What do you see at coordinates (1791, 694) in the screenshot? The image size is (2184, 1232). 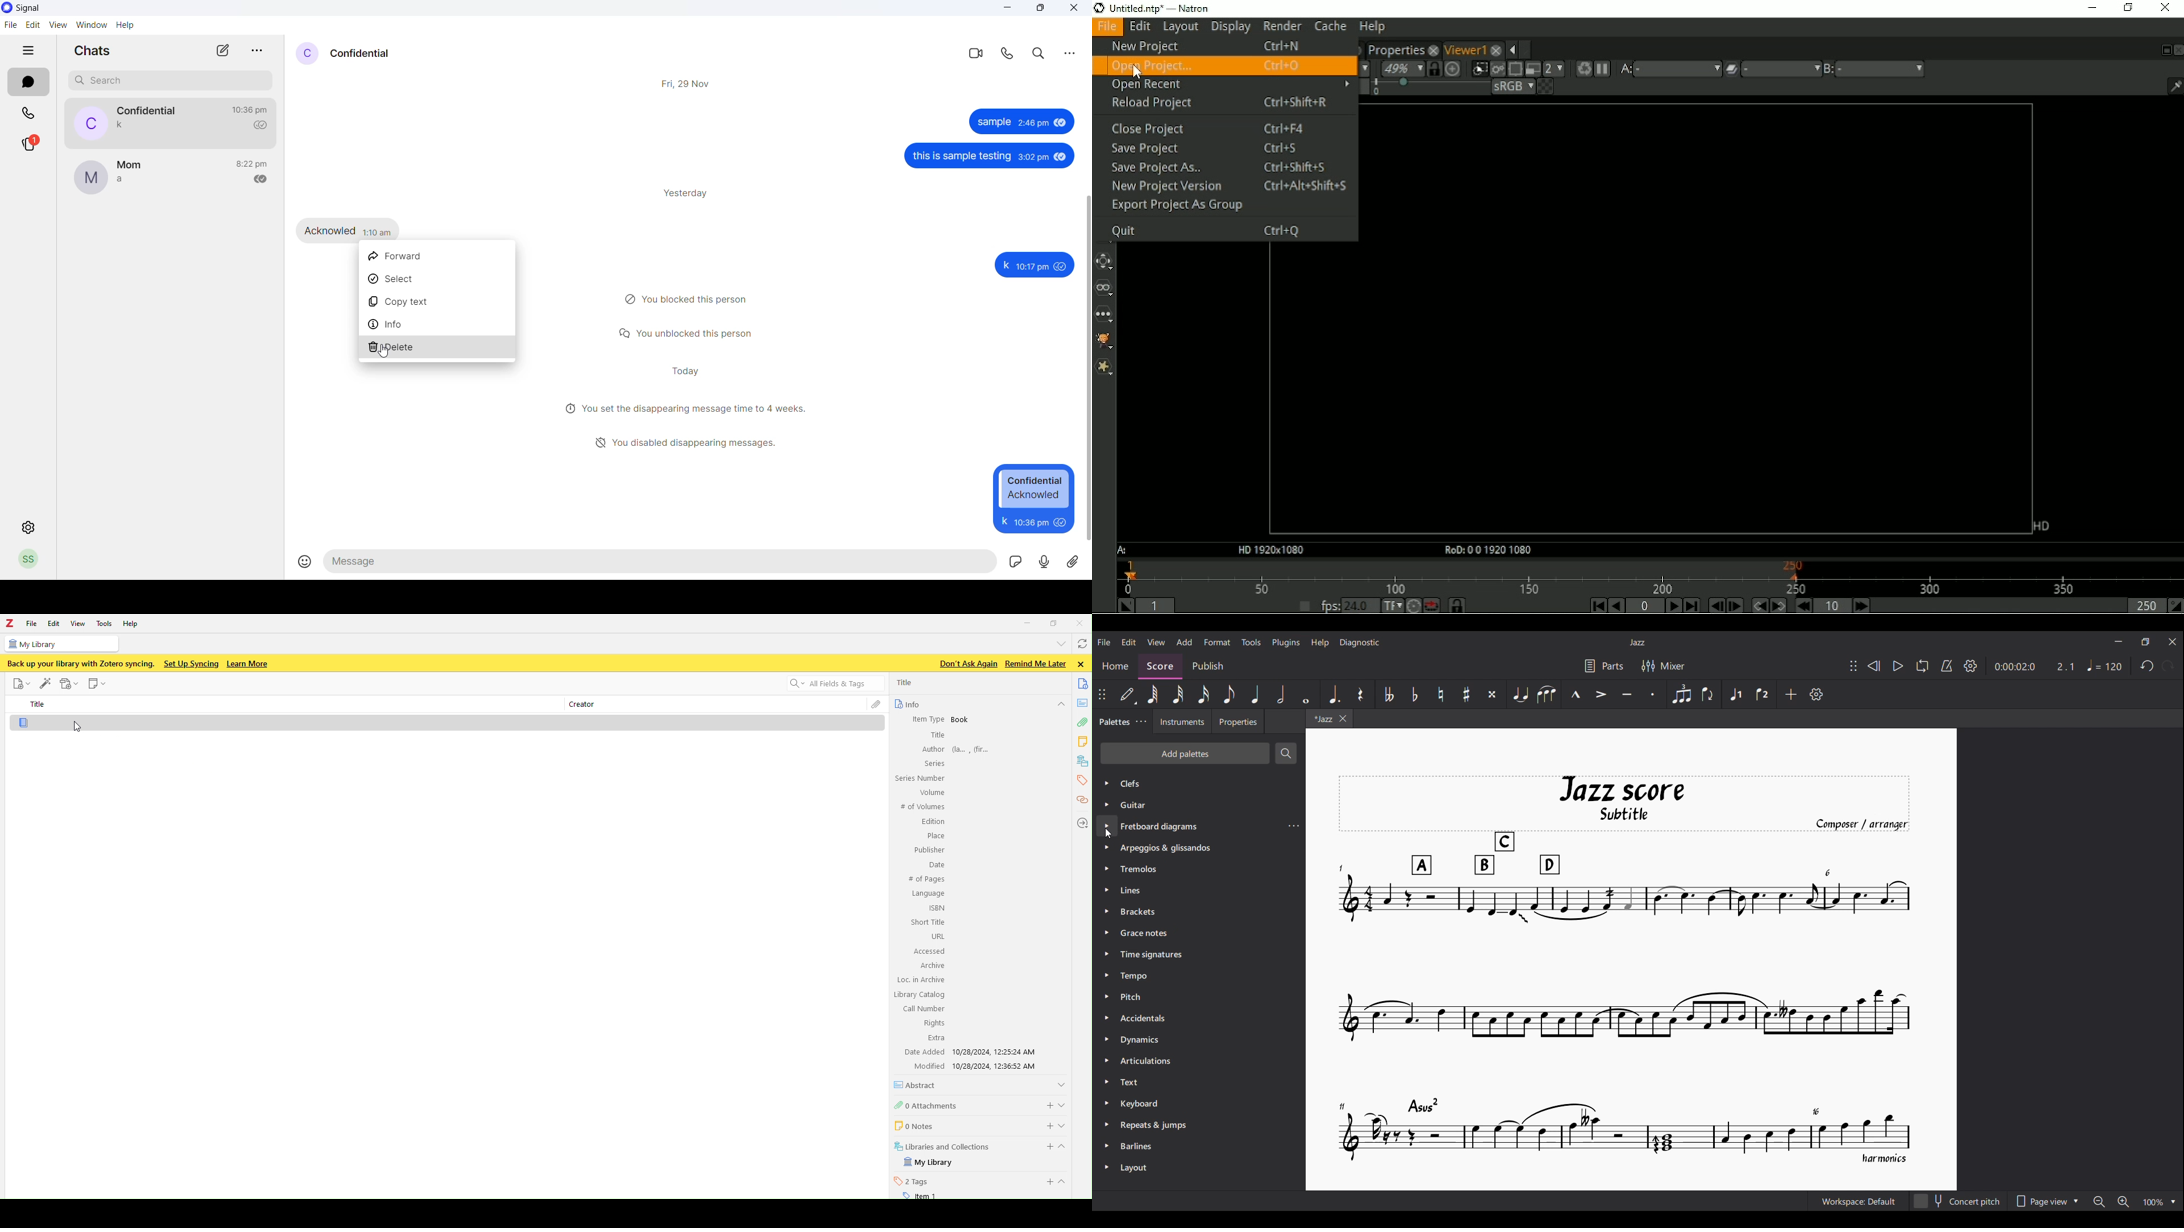 I see `Add` at bounding box center [1791, 694].